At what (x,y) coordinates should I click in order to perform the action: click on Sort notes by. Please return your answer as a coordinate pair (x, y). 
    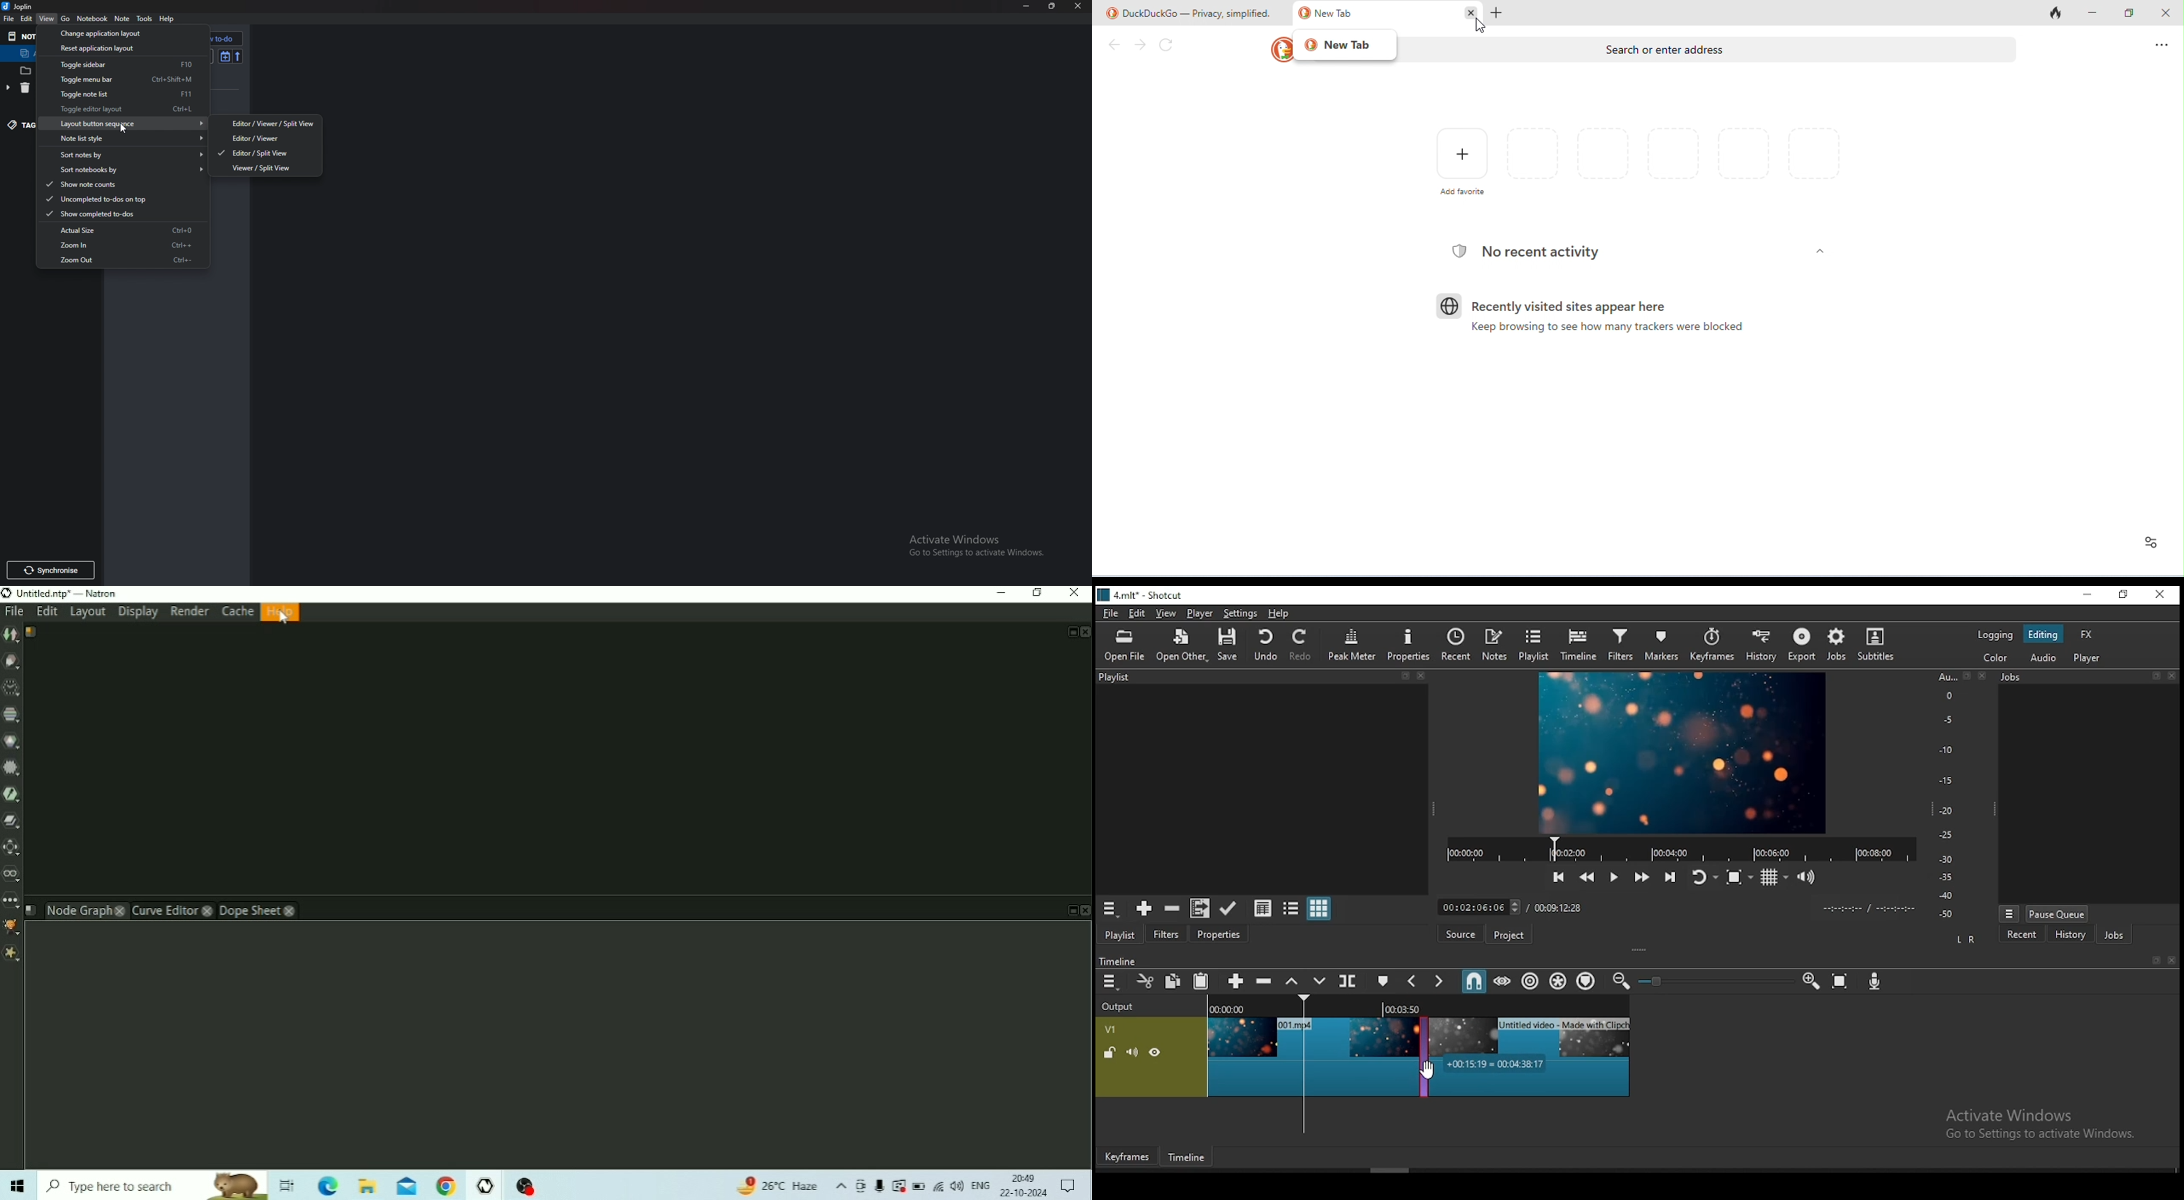
    Looking at the image, I should click on (126, 155).